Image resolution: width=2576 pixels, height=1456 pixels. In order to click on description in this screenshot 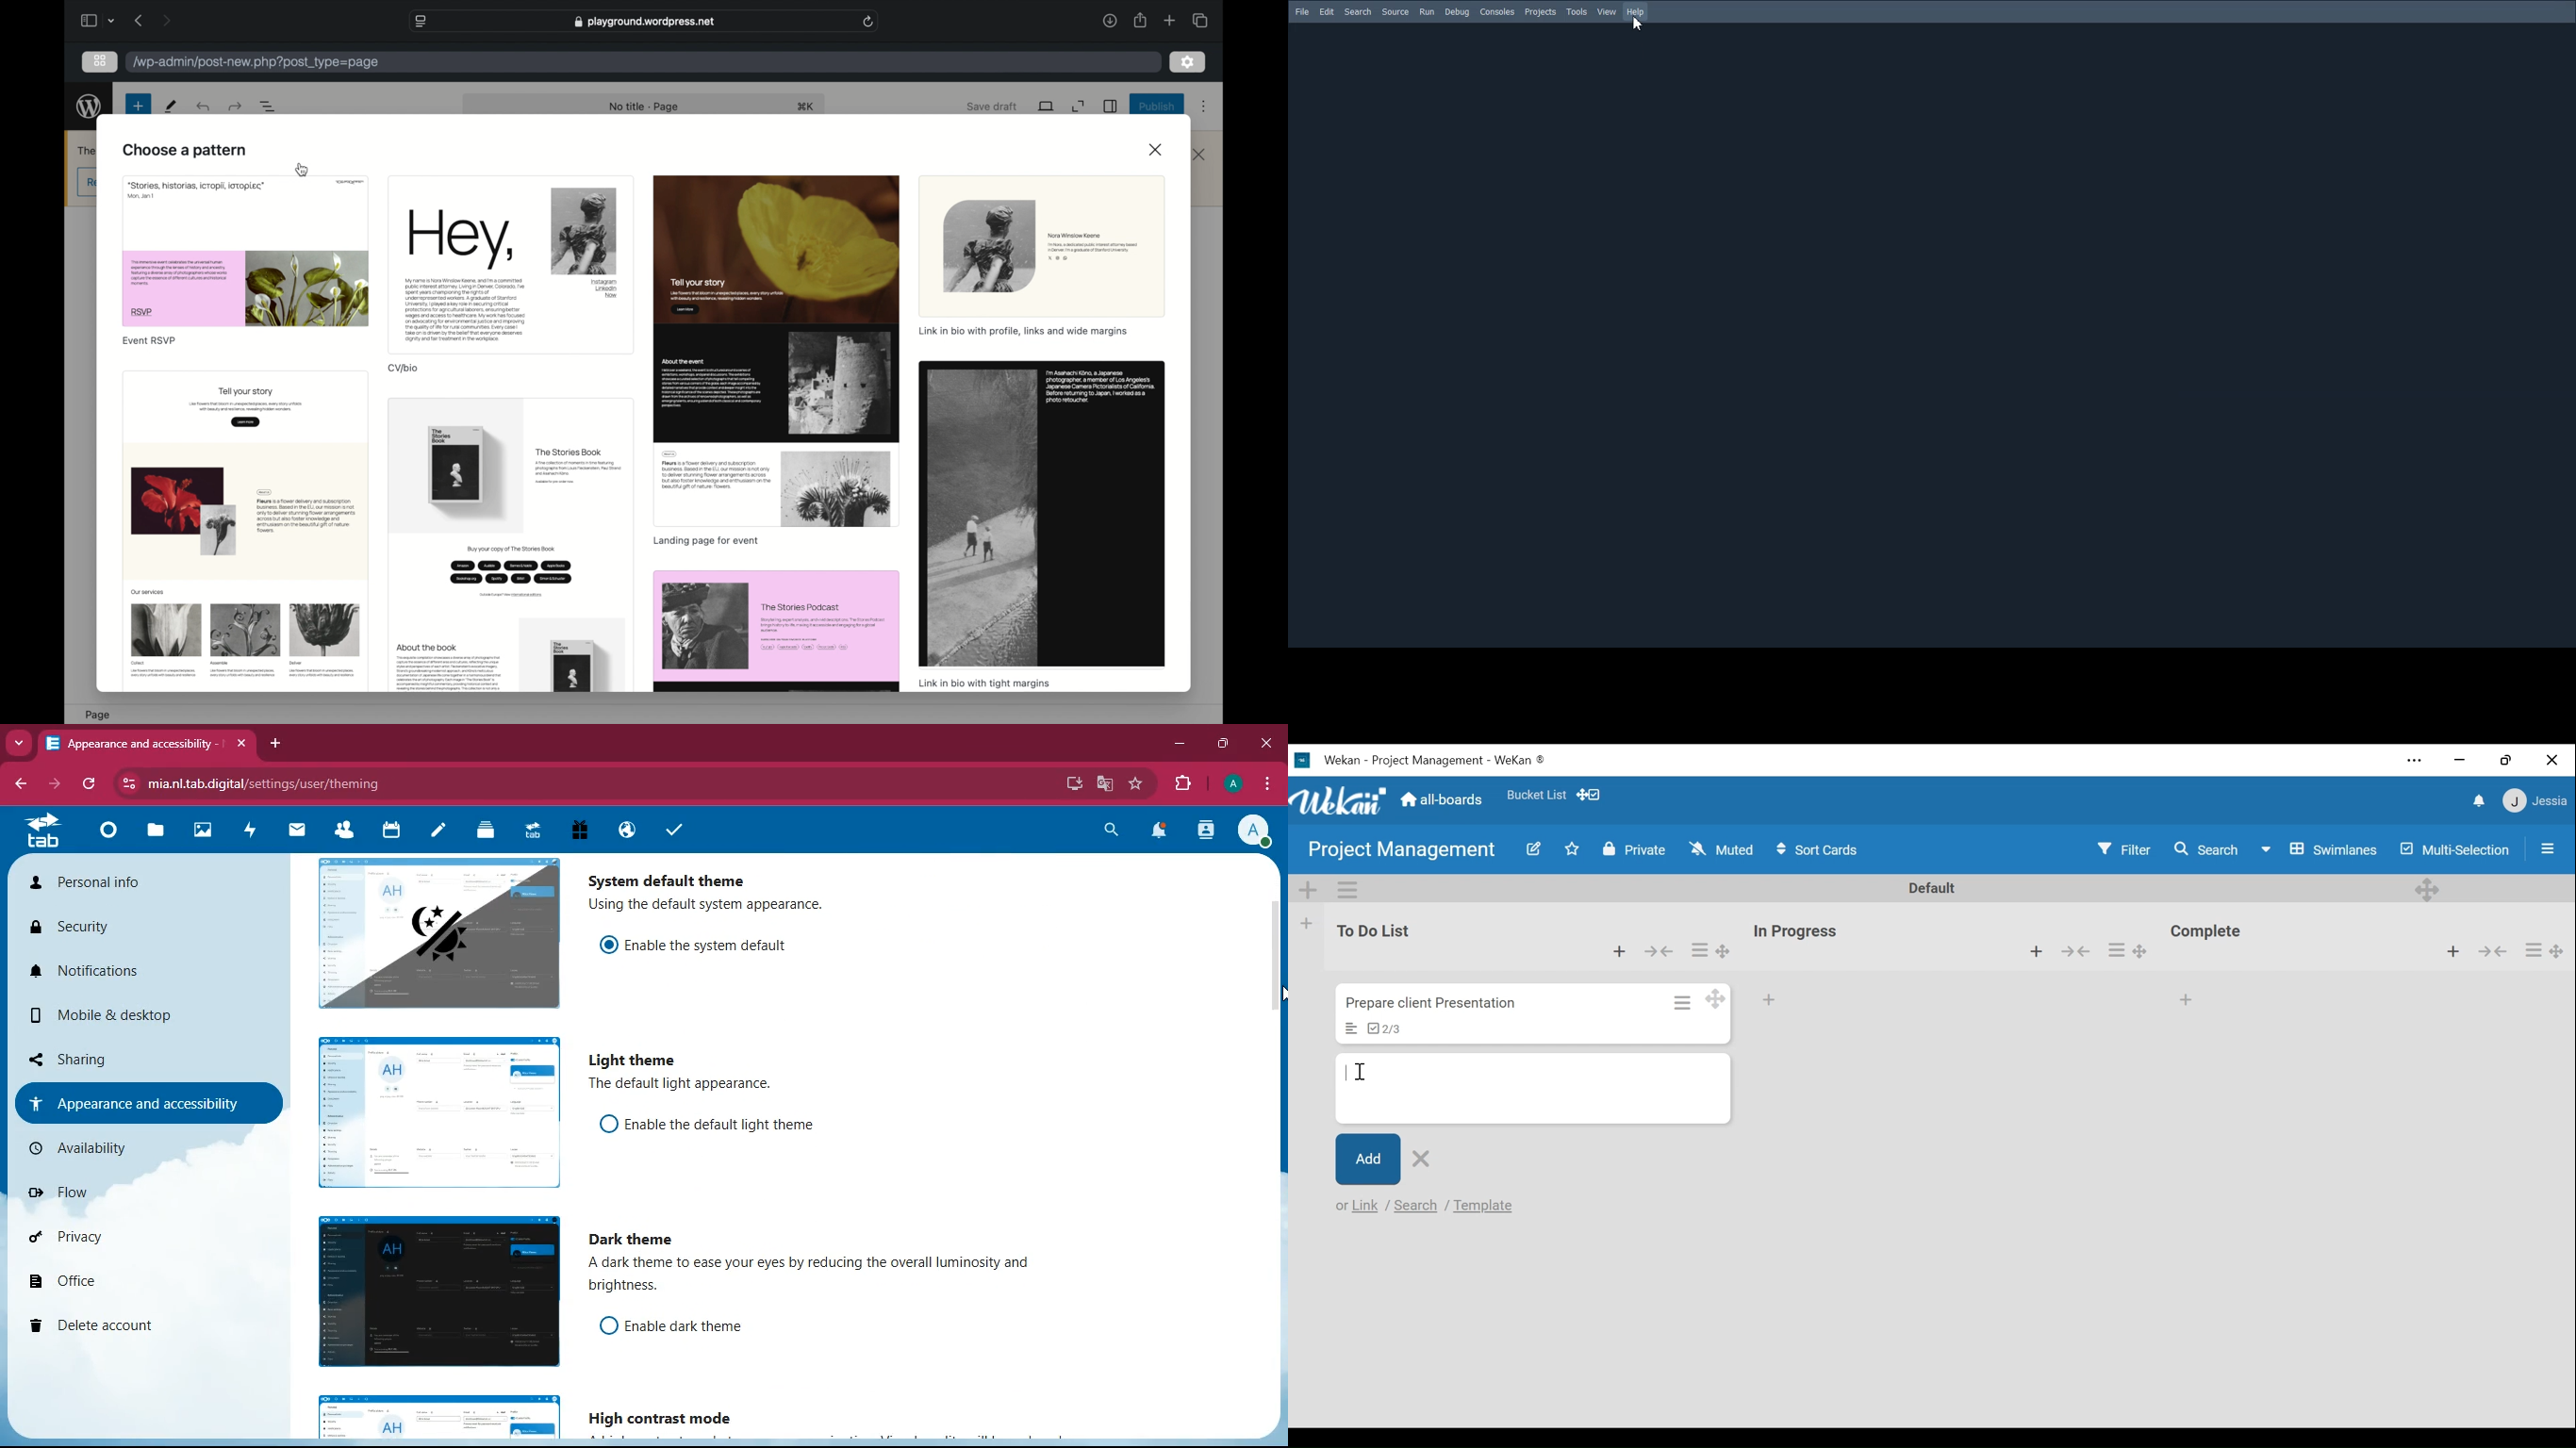, I will do `click(712, 906)`.